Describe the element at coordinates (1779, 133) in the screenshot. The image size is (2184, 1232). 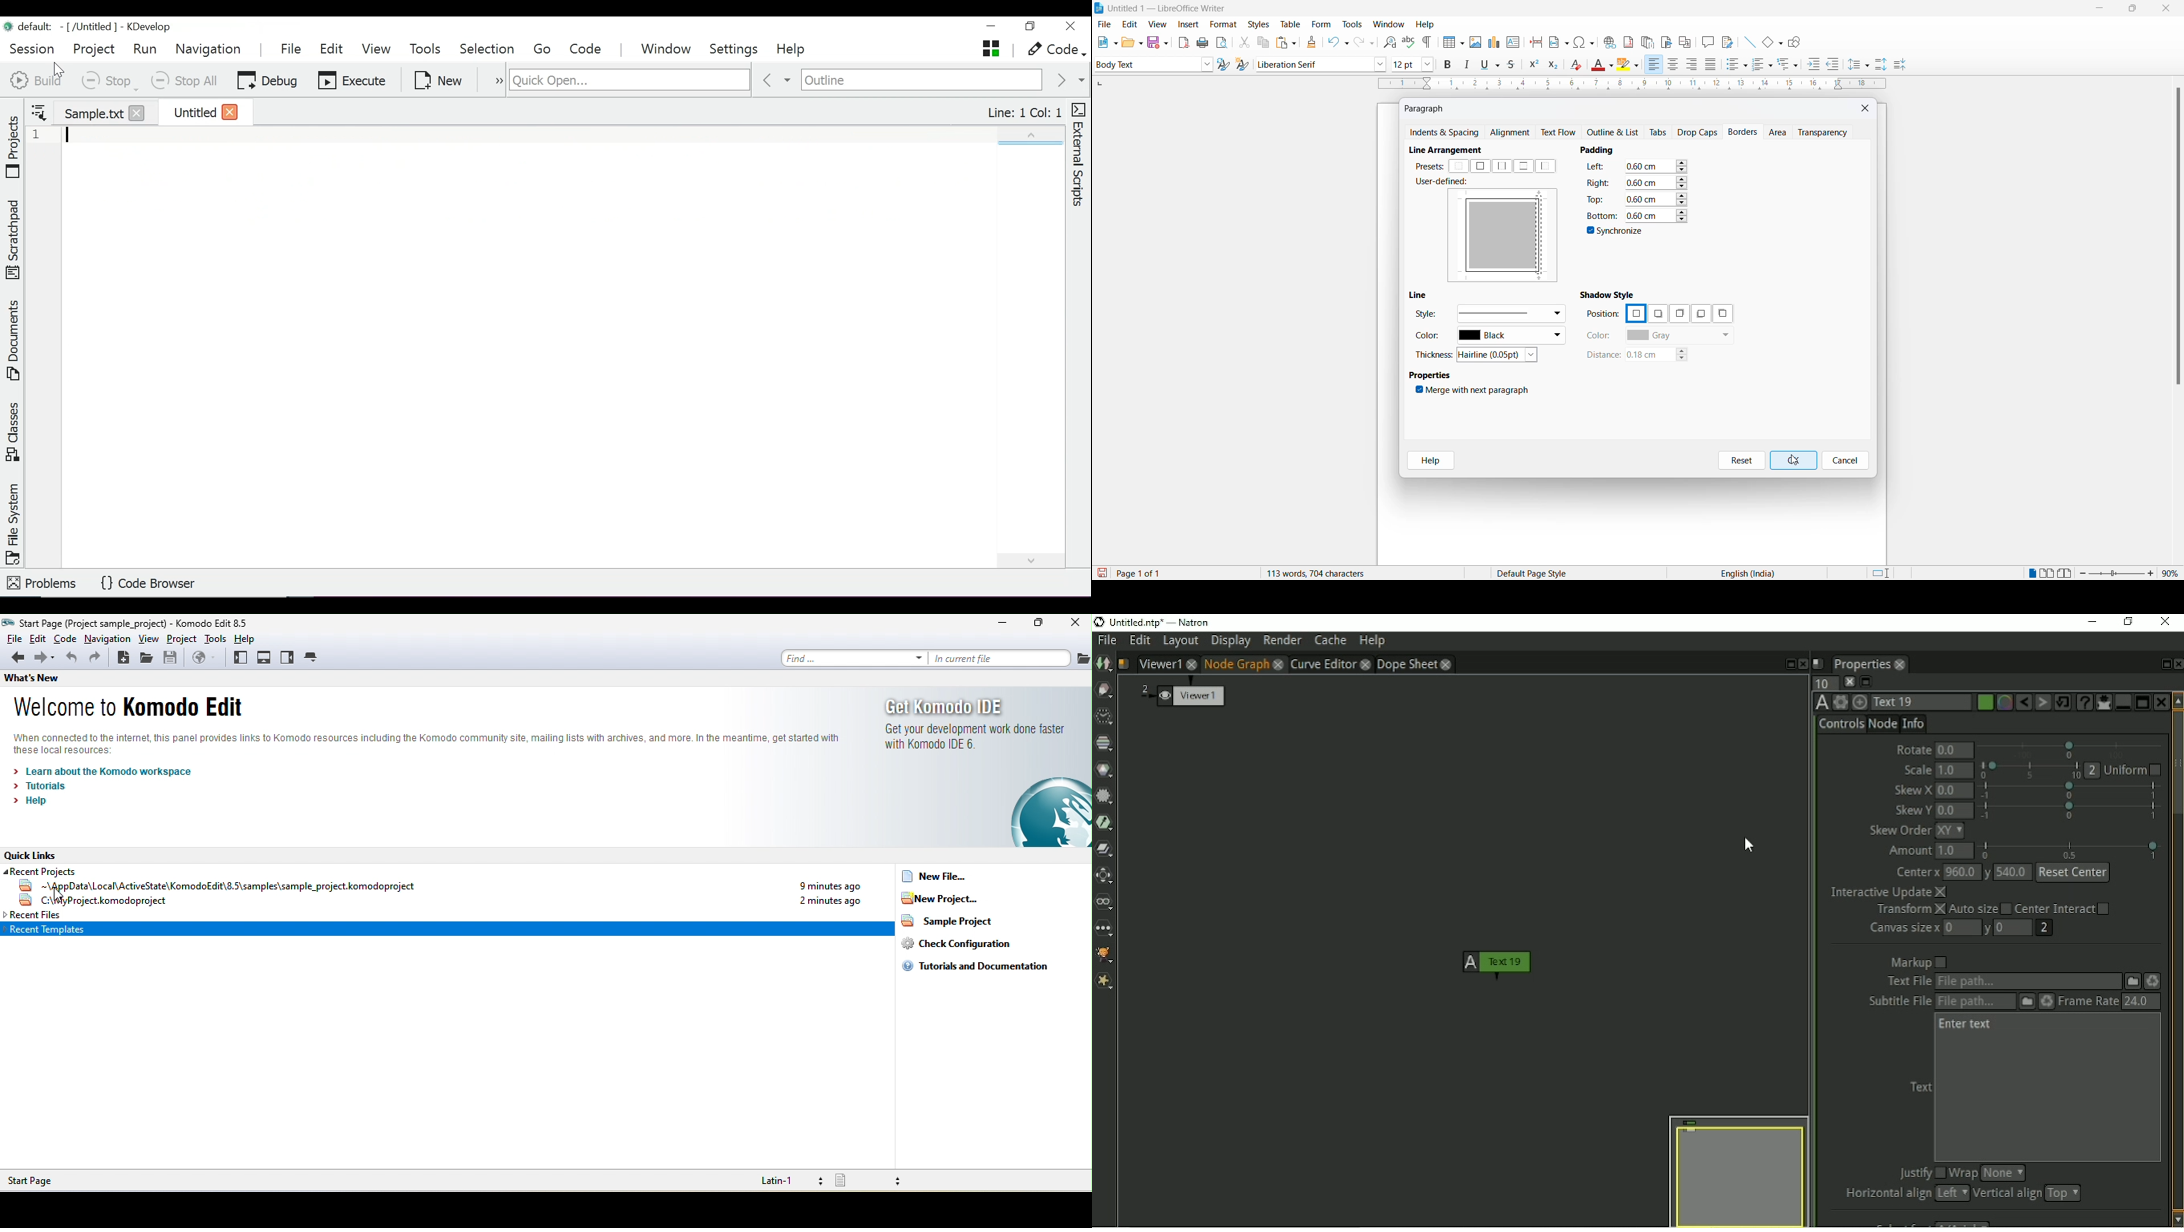
I see `area` at that location.